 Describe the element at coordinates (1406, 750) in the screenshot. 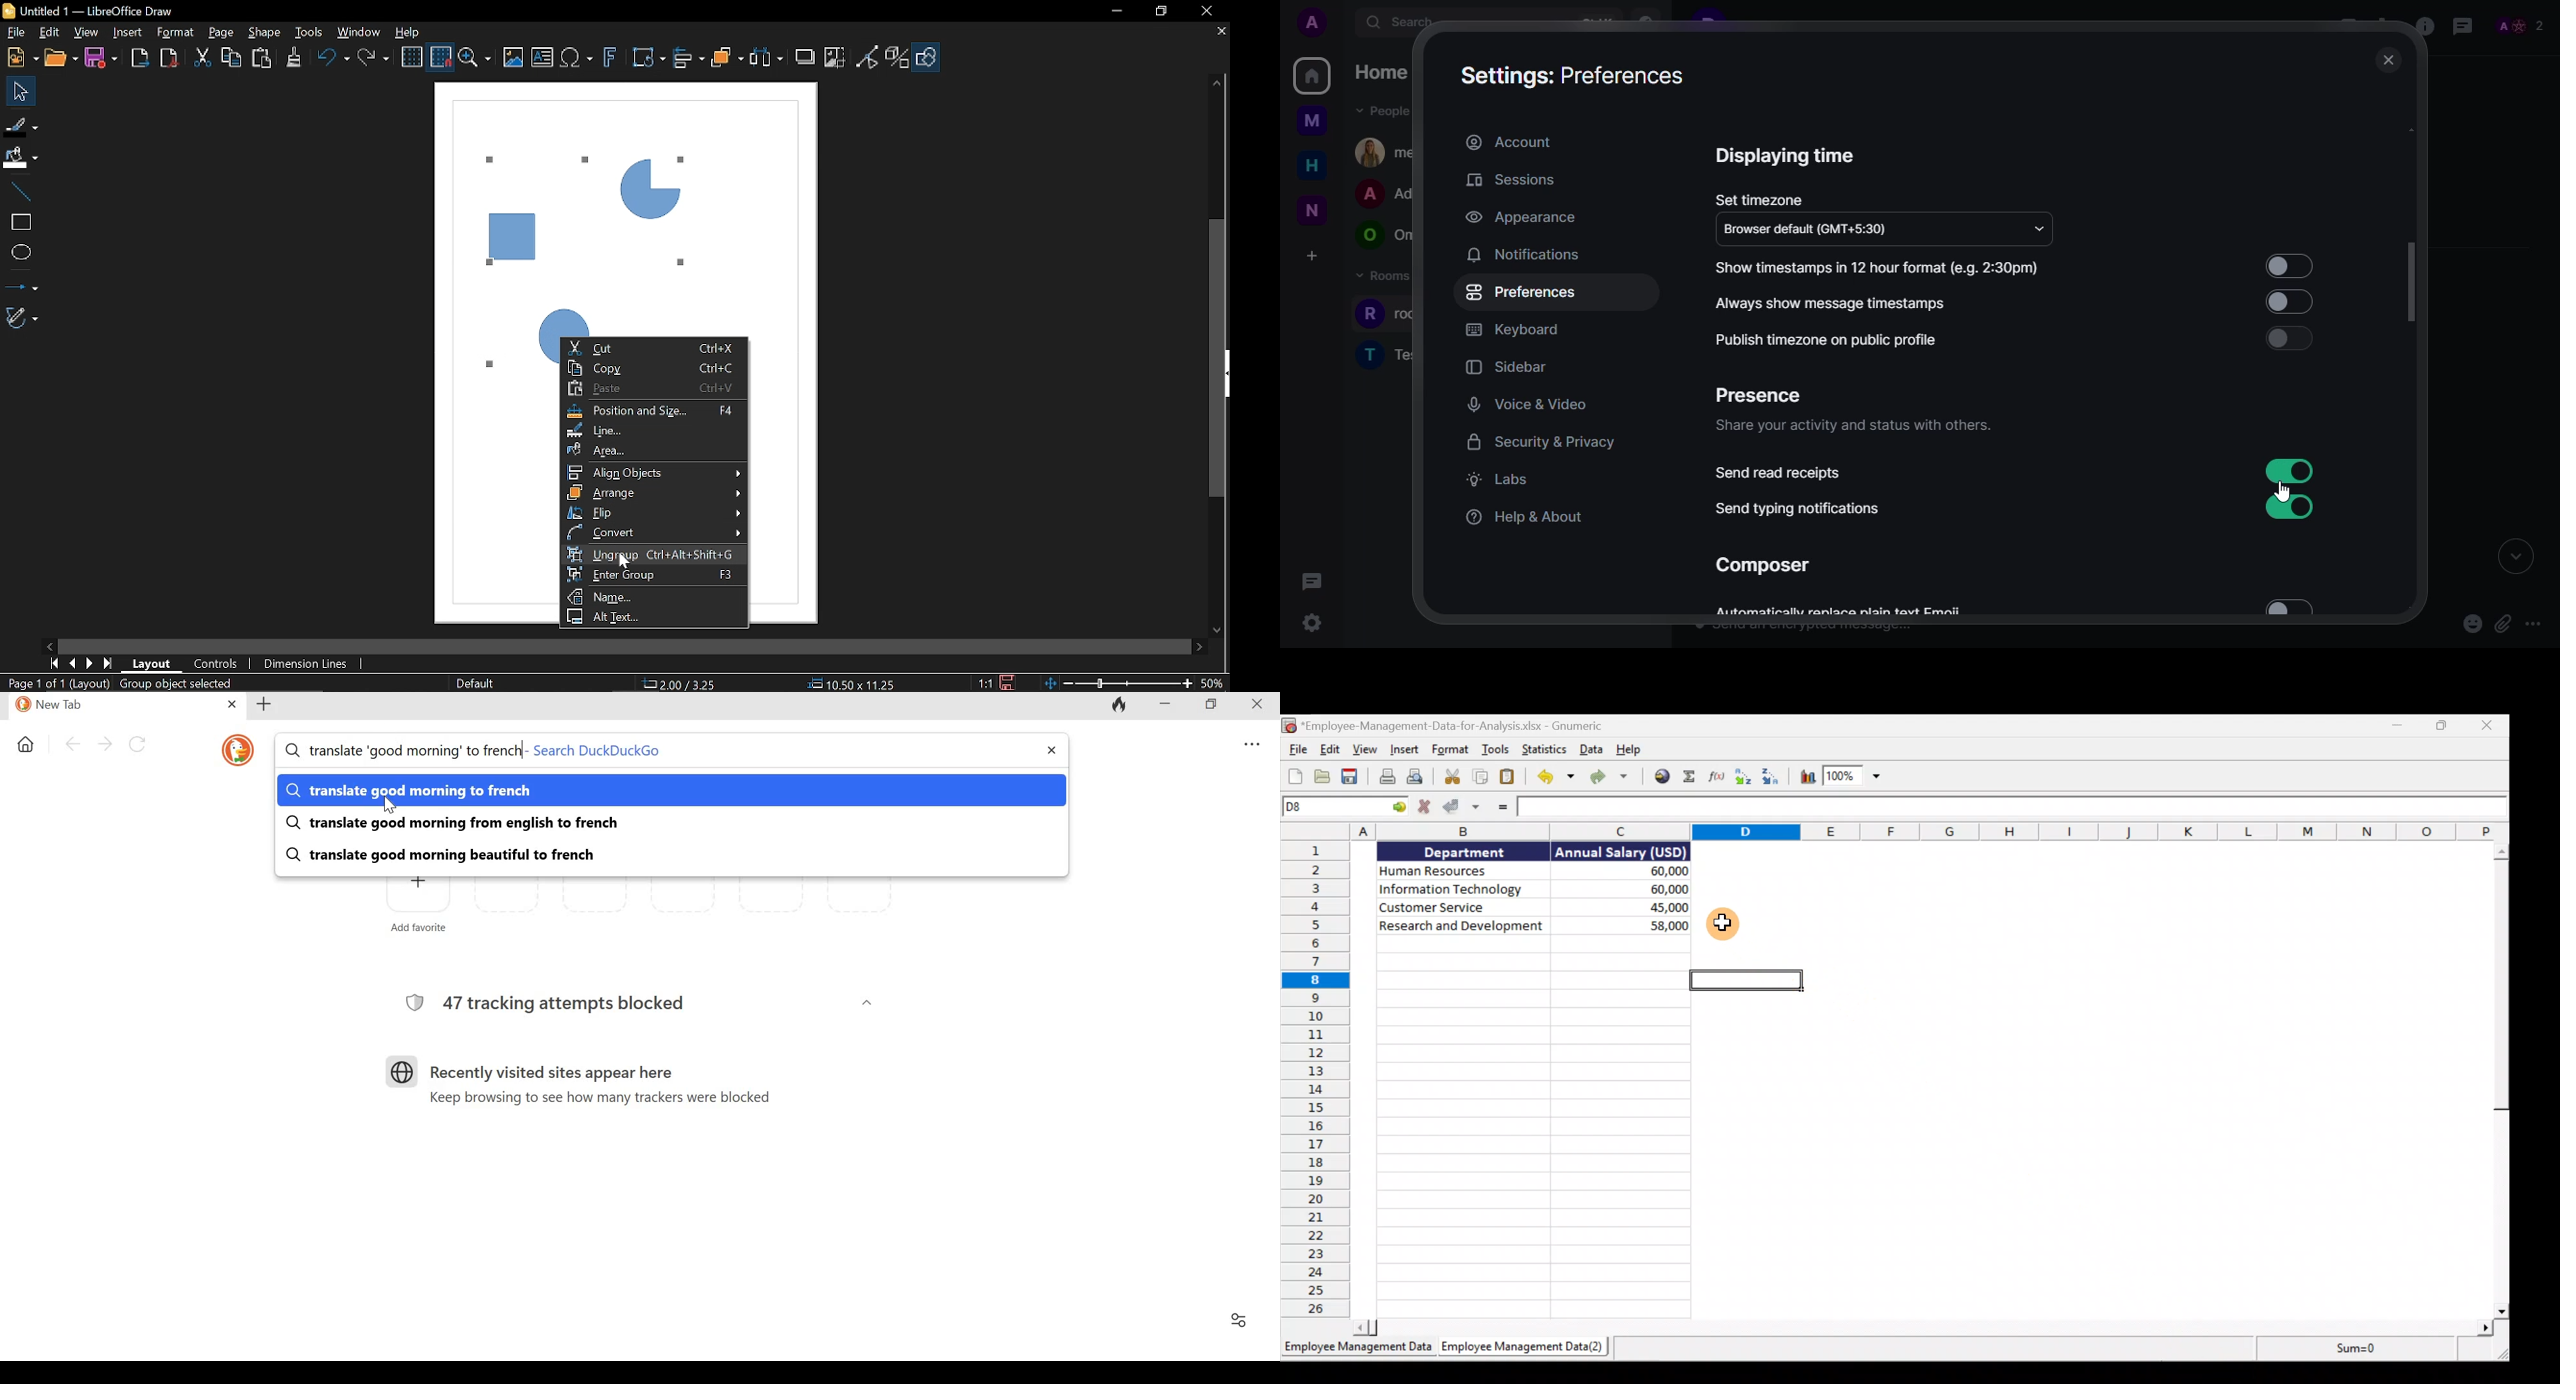

I see `Insert` at that location.